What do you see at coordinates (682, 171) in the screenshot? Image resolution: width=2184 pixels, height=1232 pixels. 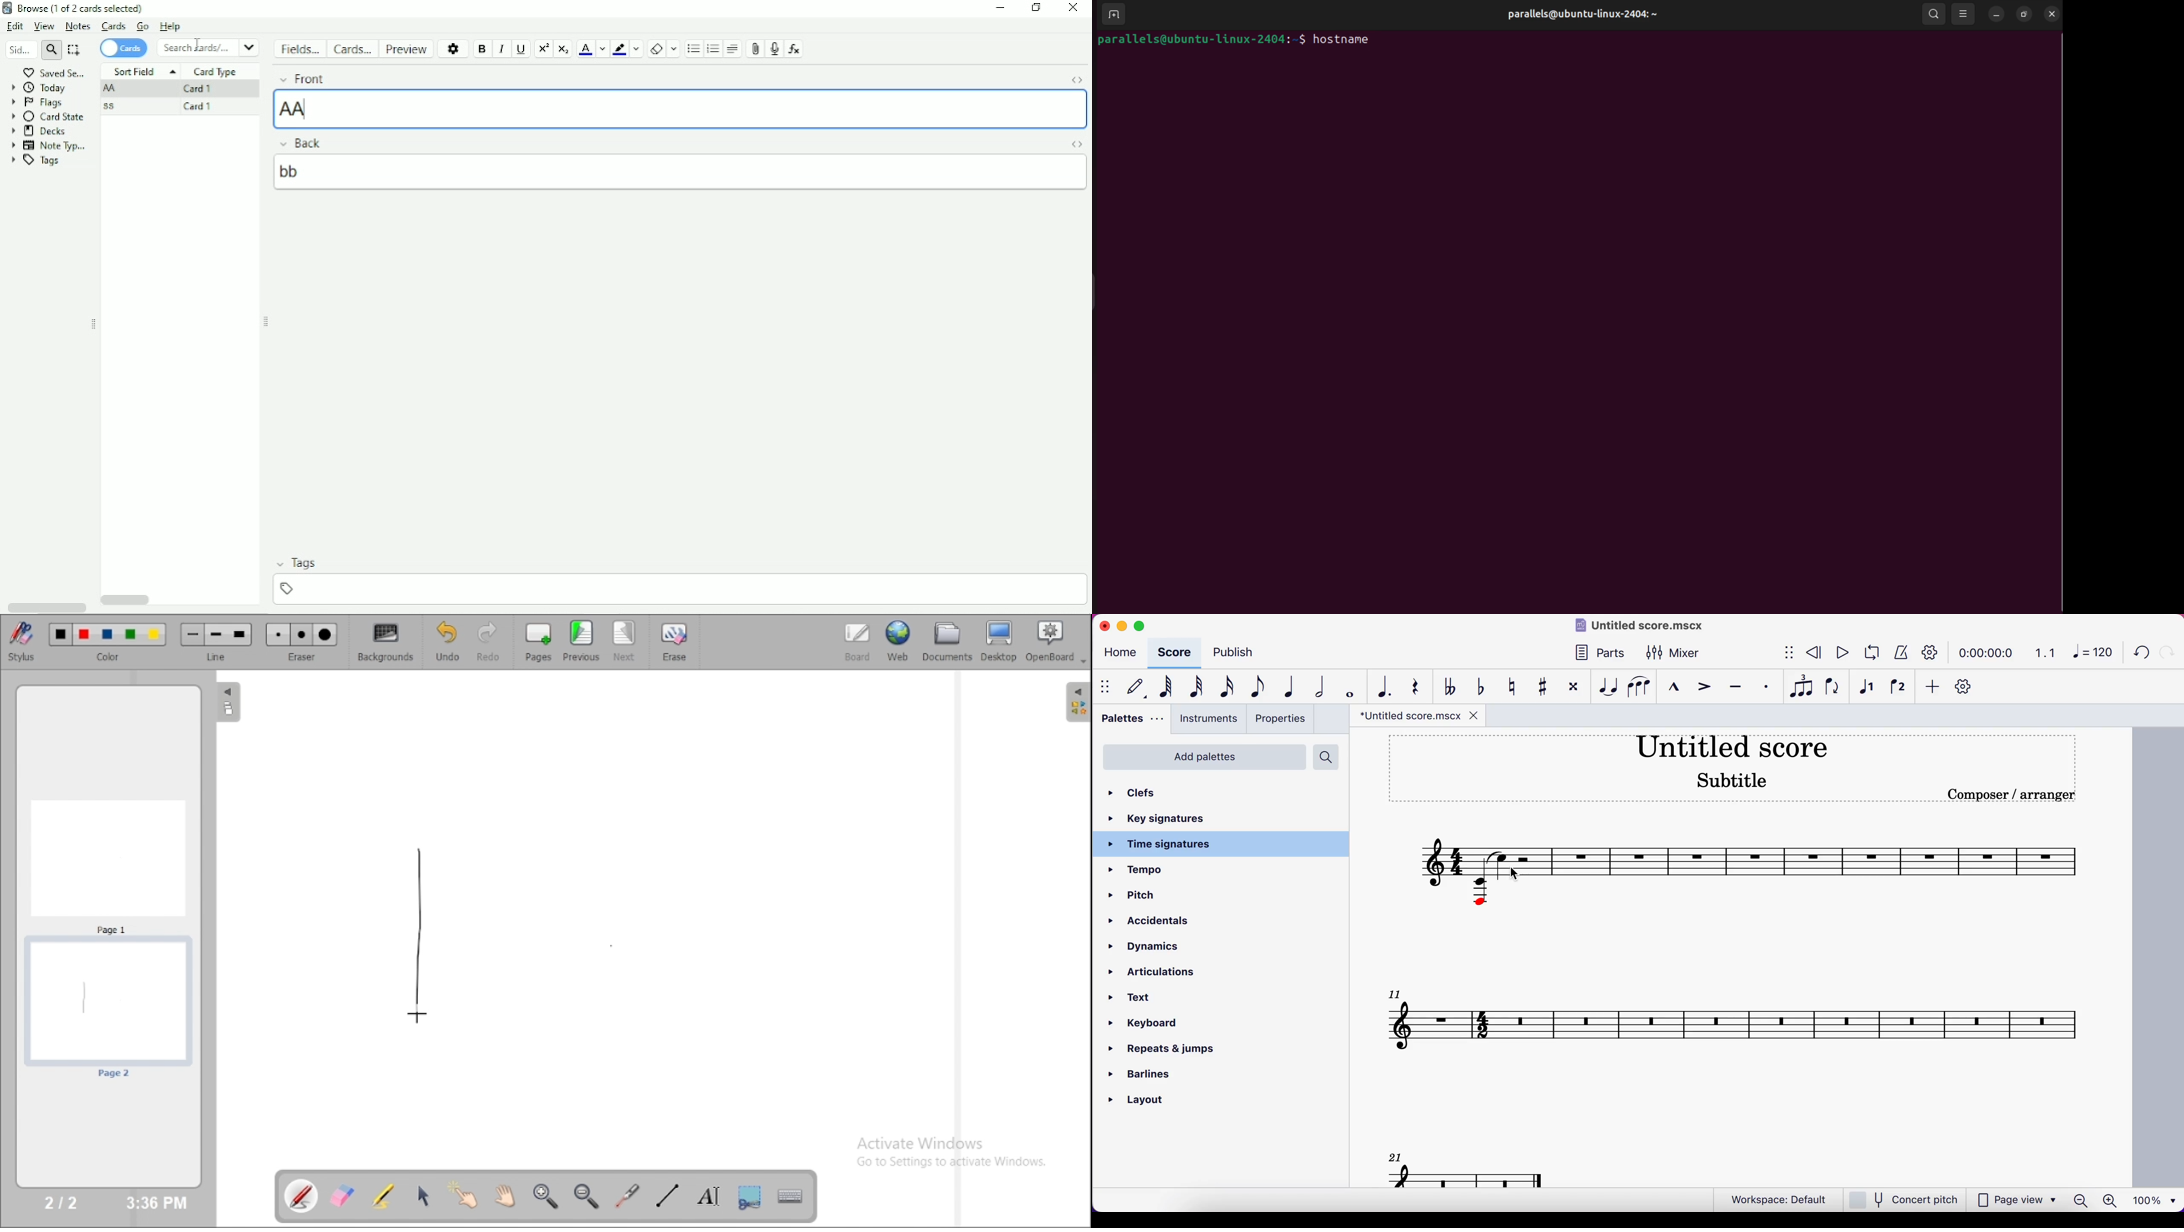 I see `edit back` at bounding box center [682, 171].